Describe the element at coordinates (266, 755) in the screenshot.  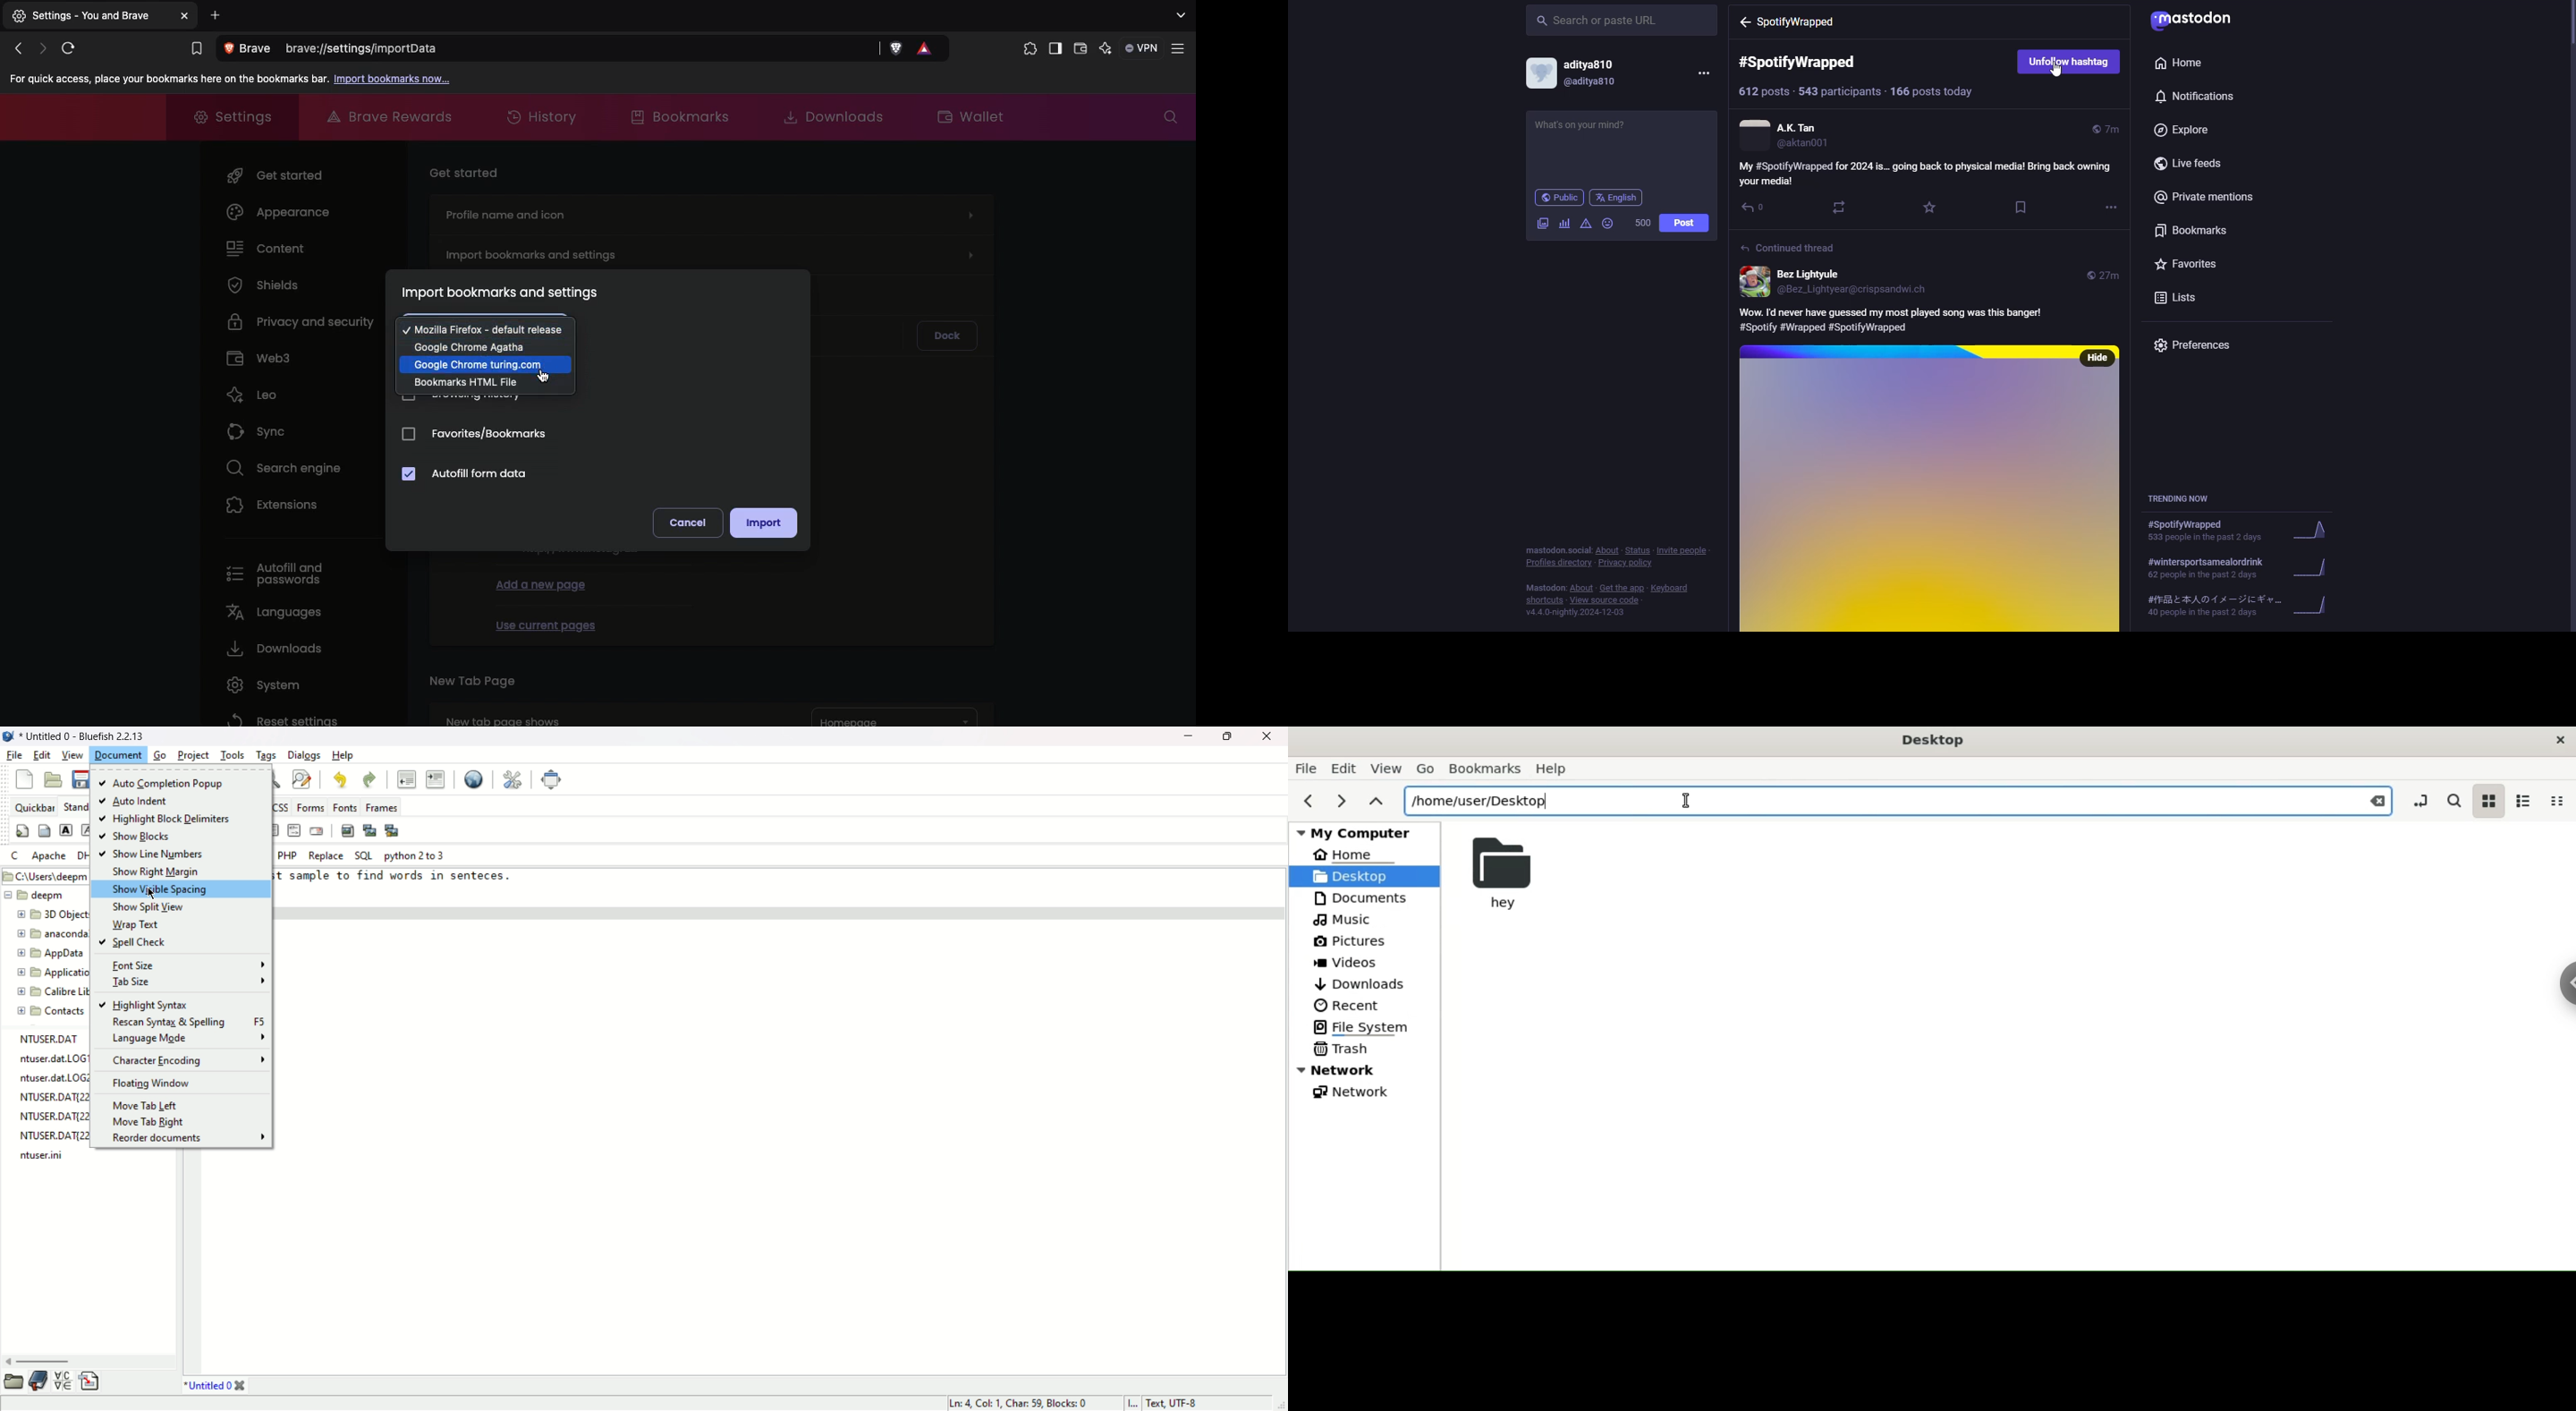
I see `tags` at that location.